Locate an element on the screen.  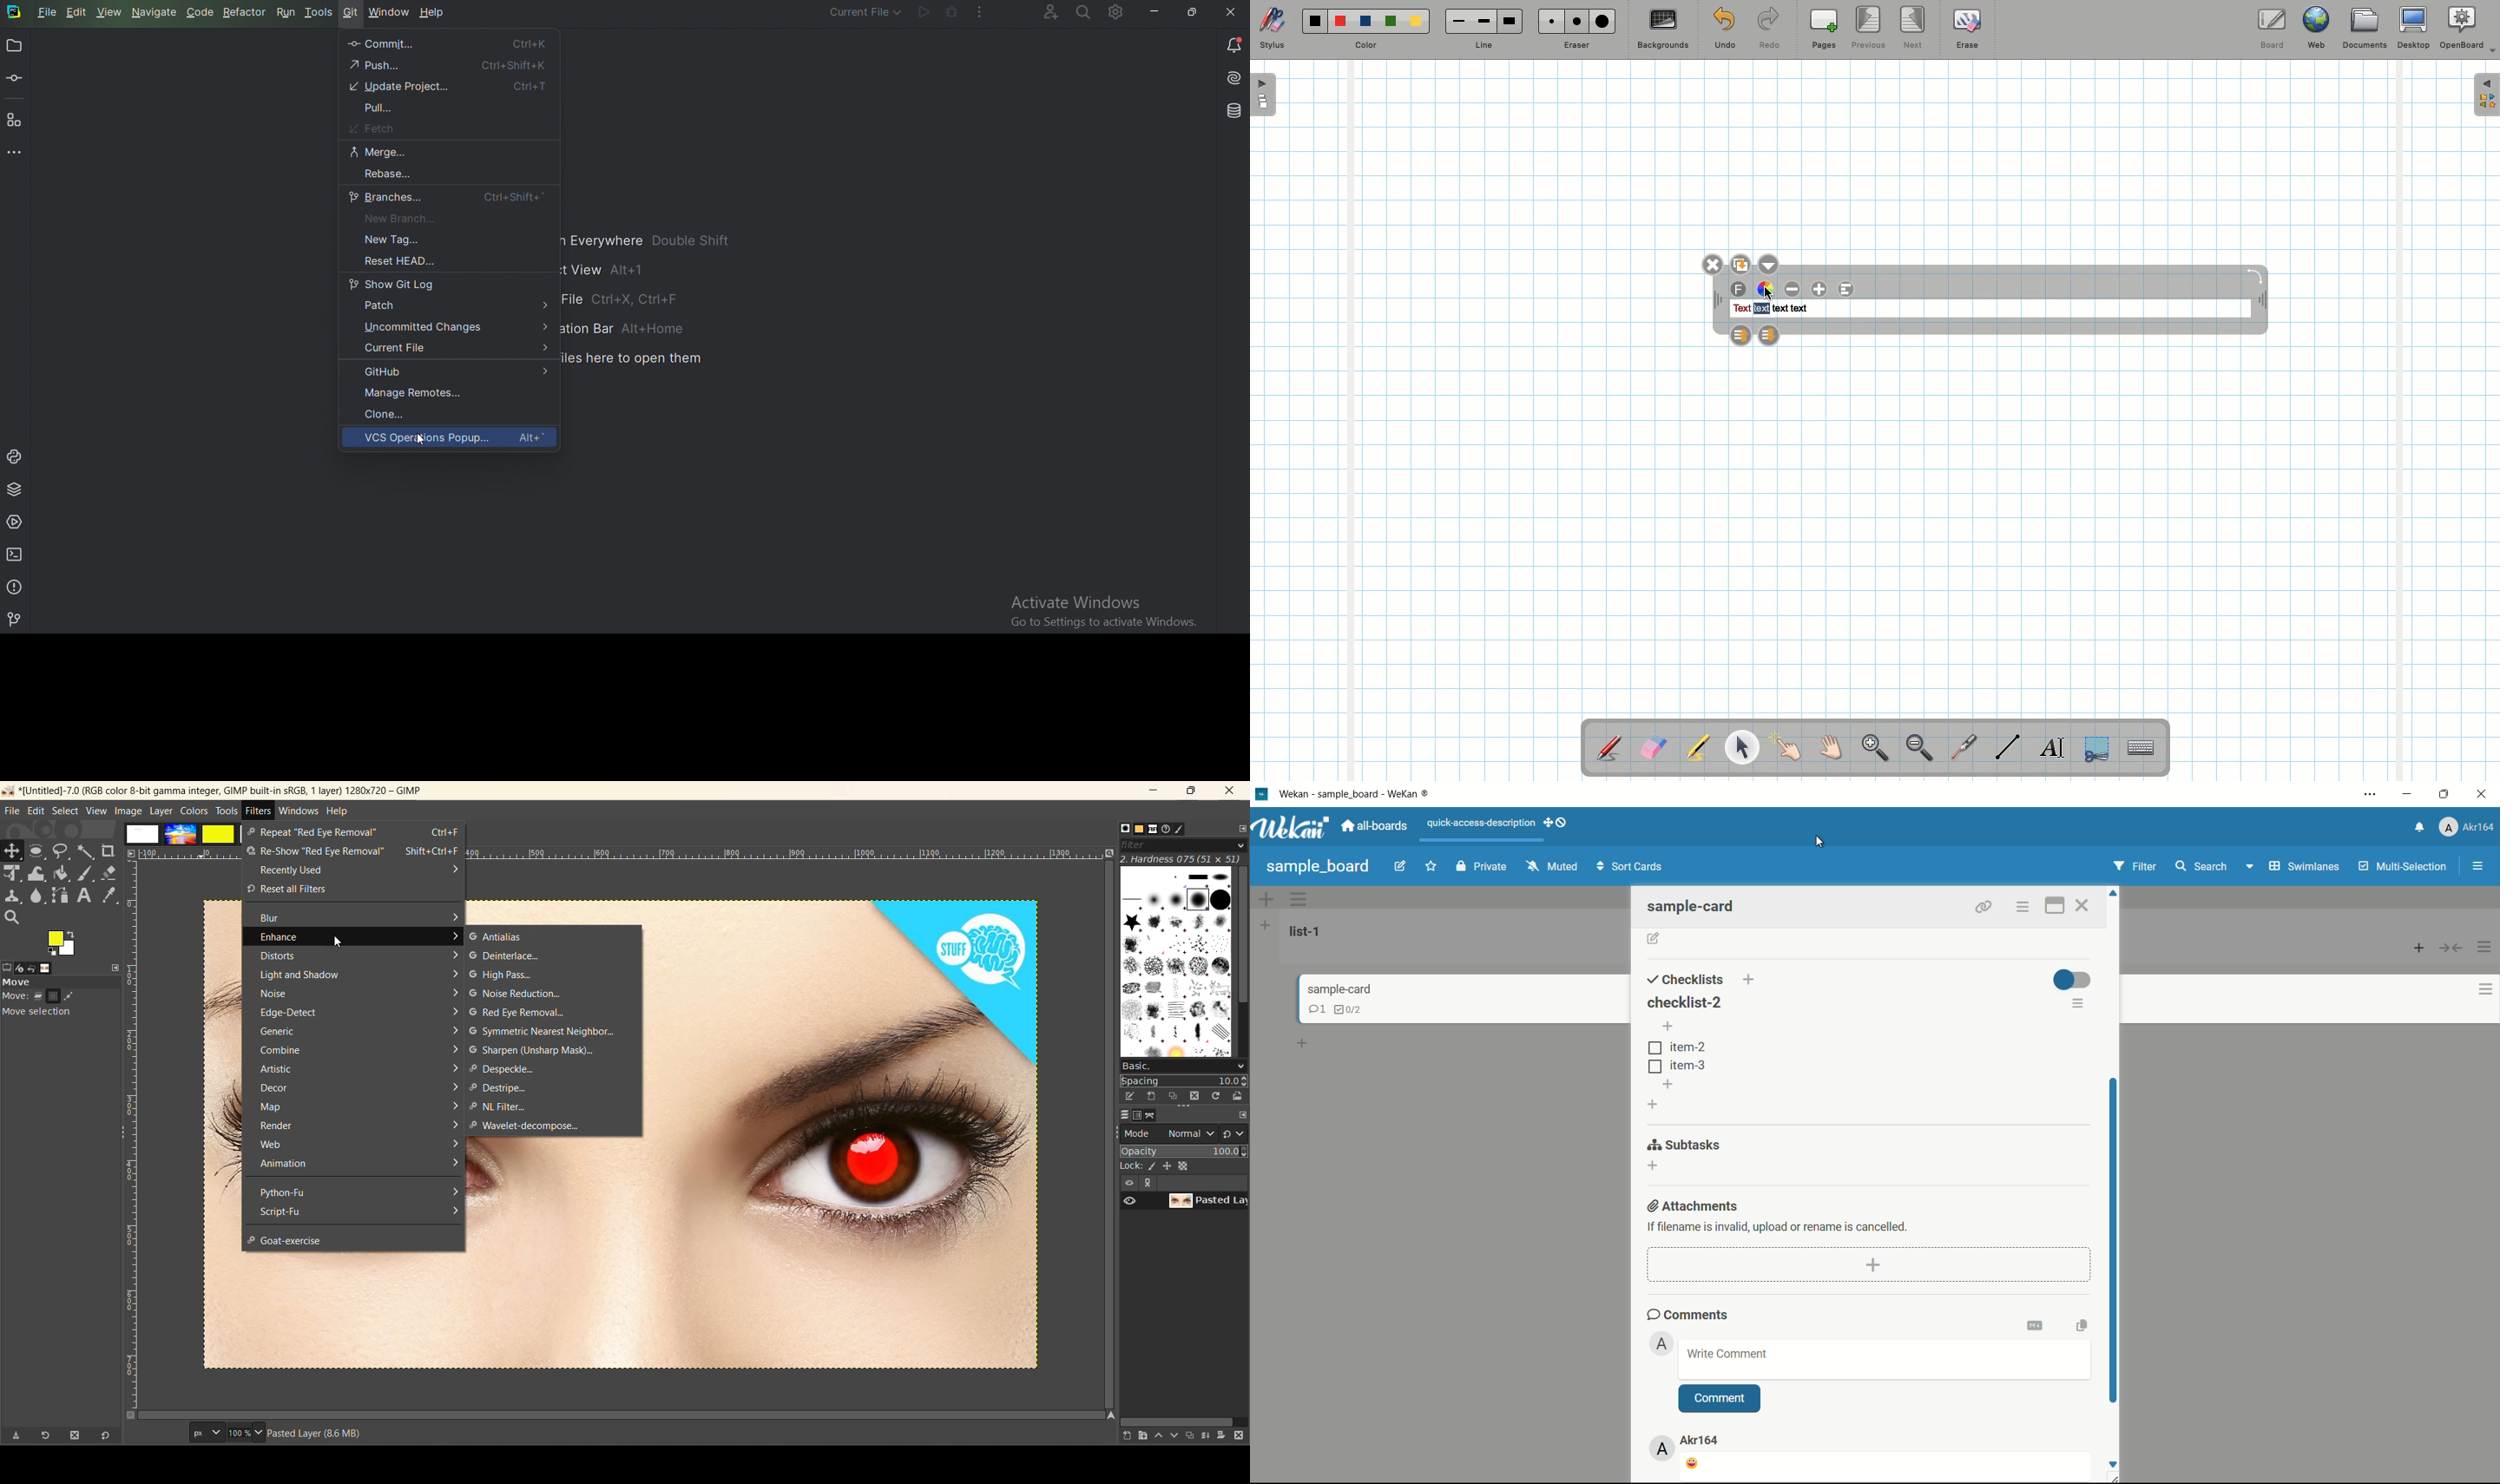
tem-3 is located at coordinates (1676, 1065).